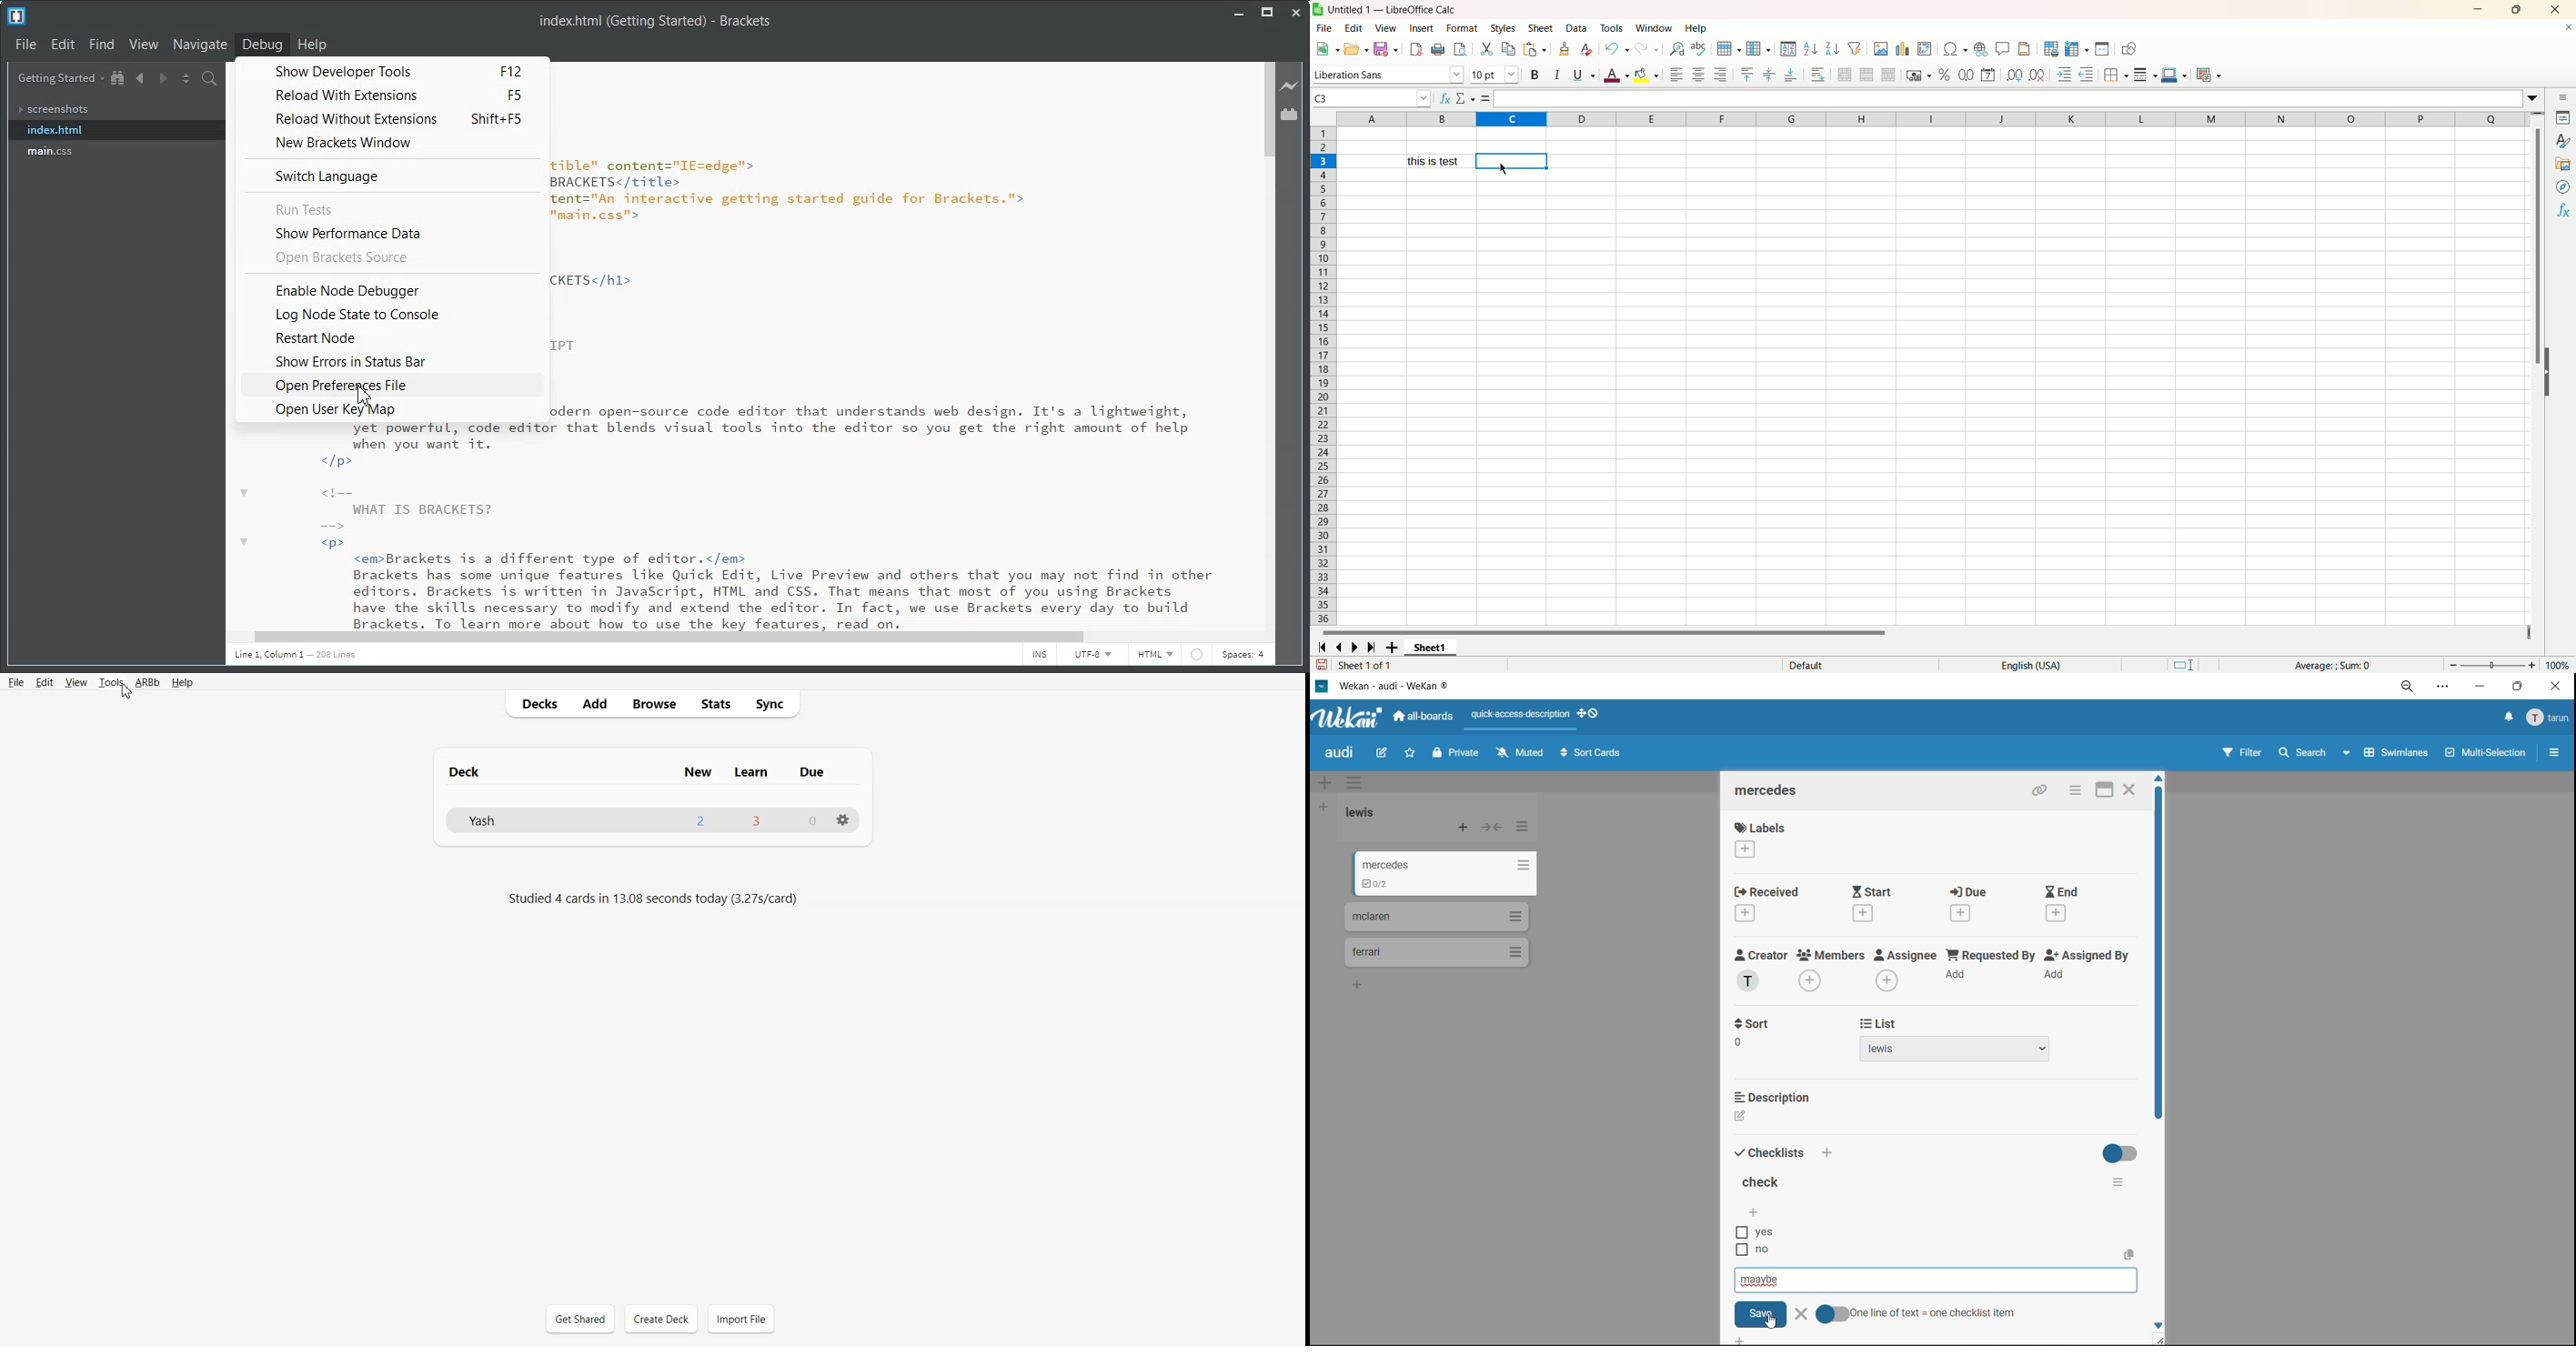 This screenshot has width=2576, height=1372. I want to click on Maximize, so click(2517, 10).